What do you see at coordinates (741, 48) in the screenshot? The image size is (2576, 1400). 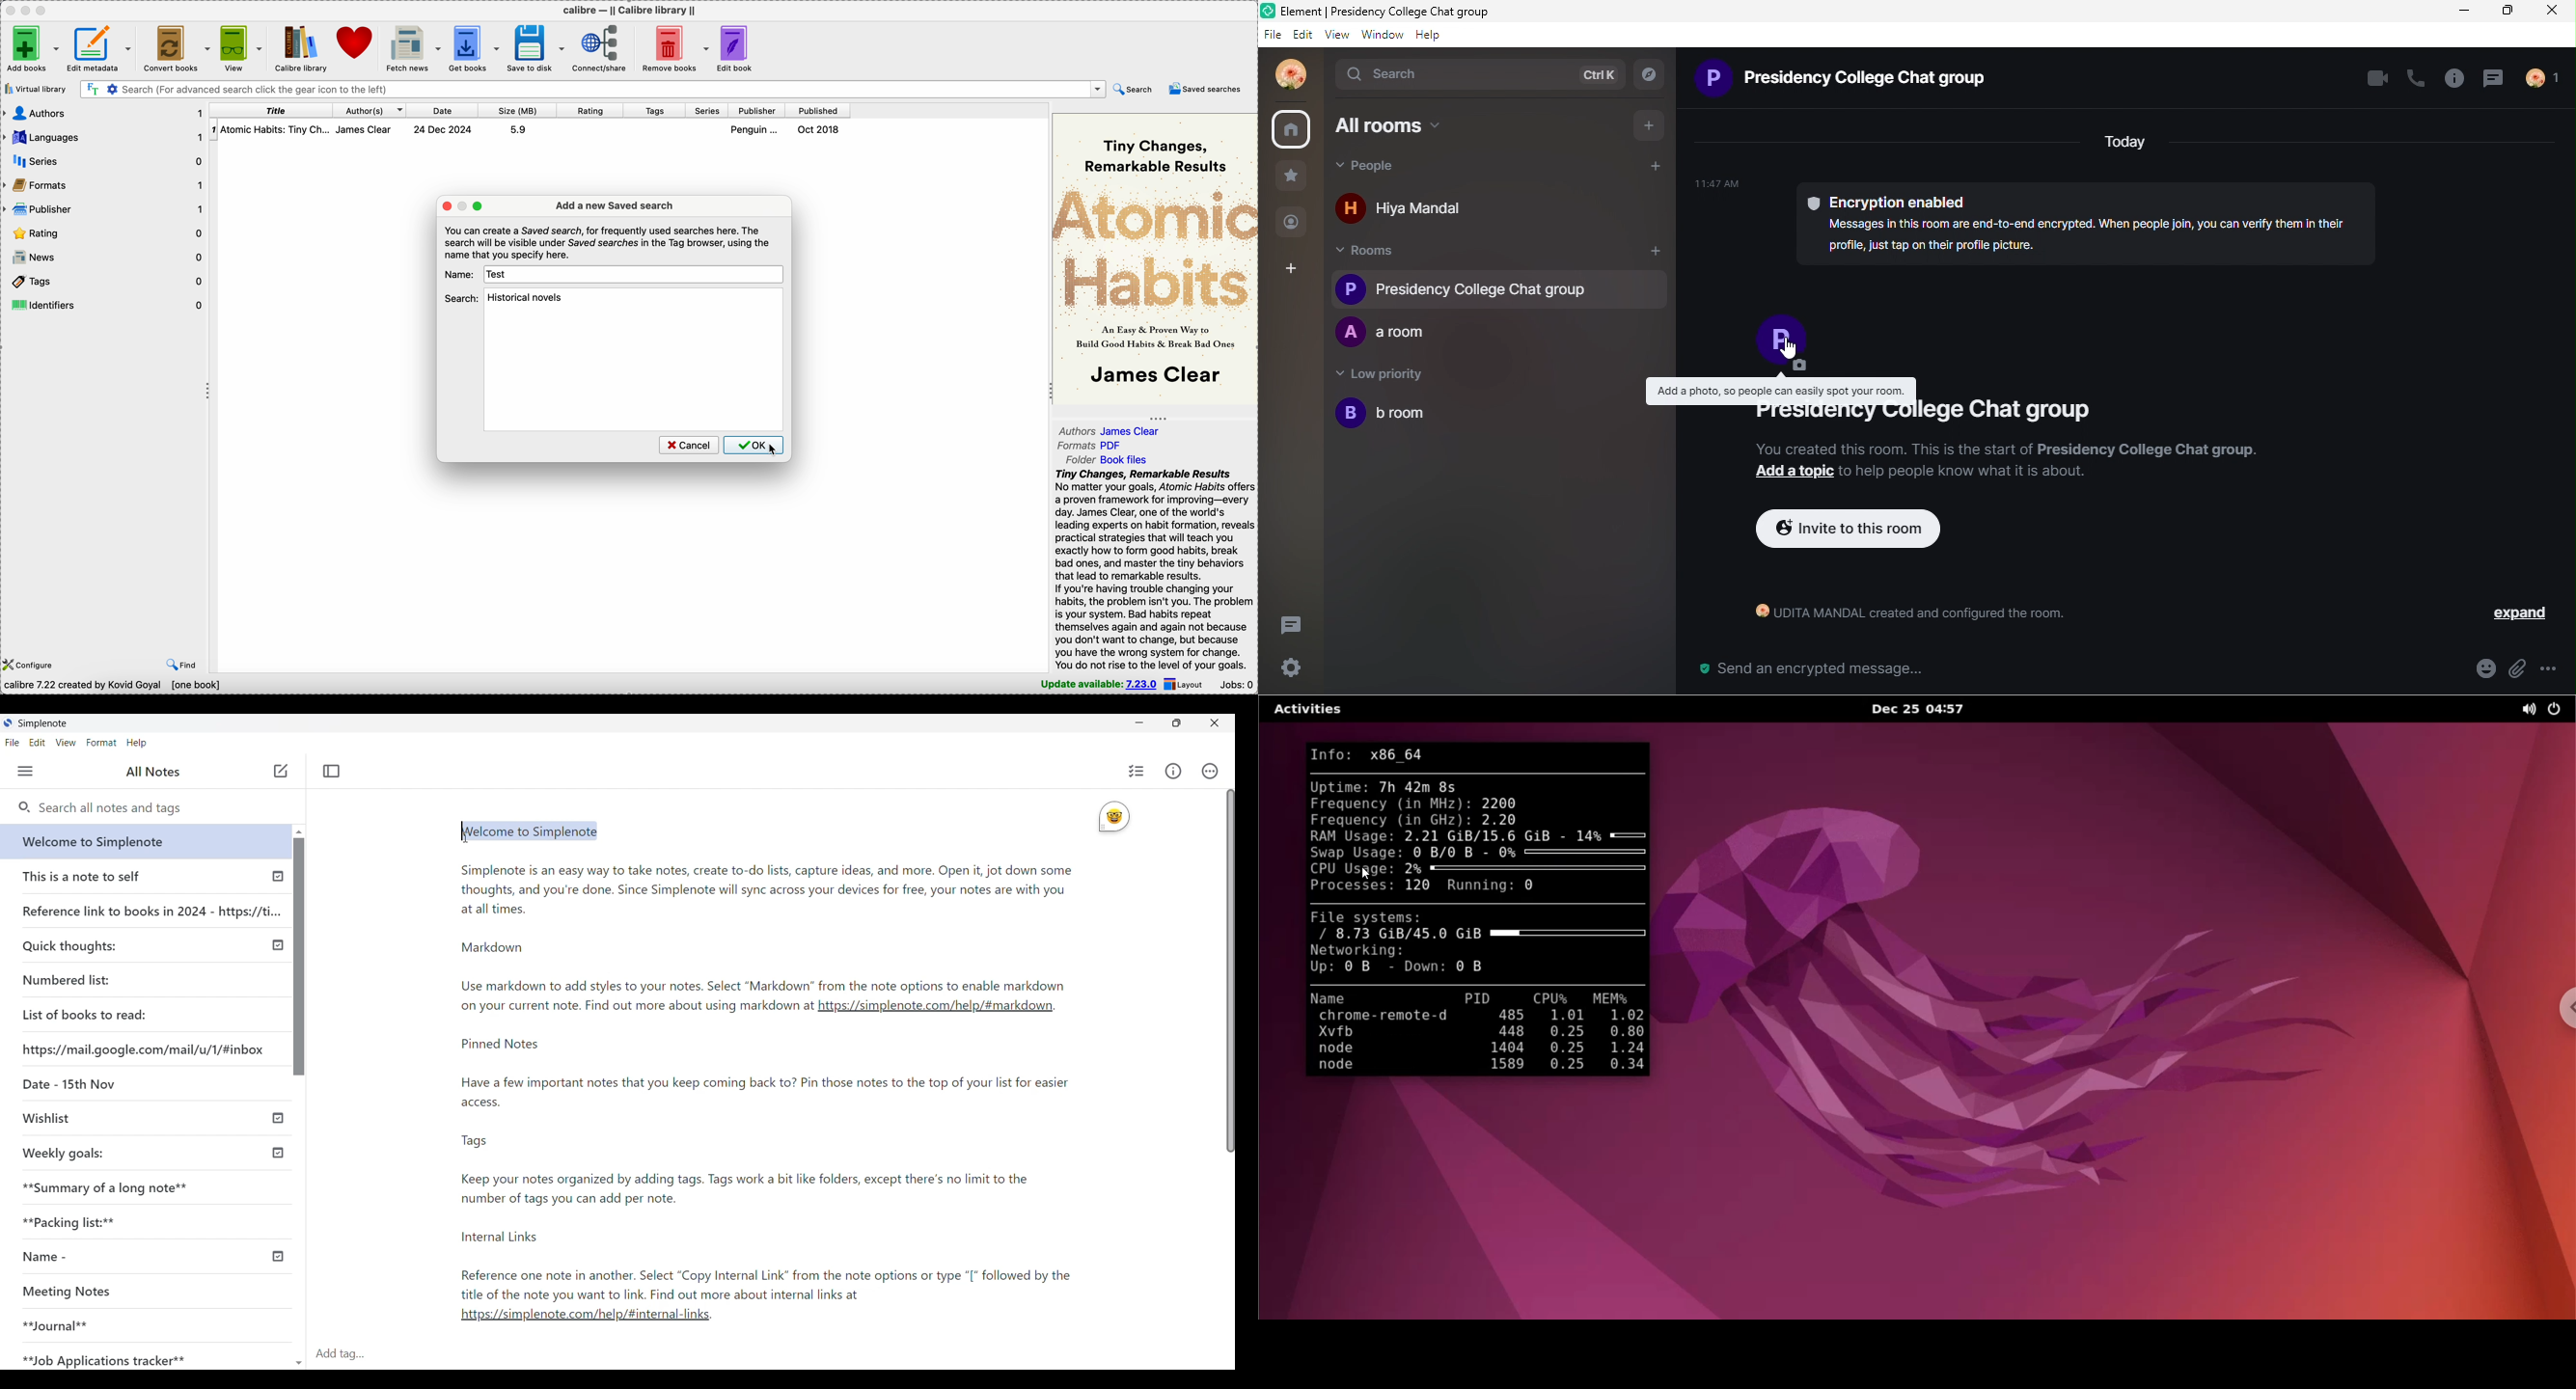 I see `edit book` at bounding box center [741, 48].